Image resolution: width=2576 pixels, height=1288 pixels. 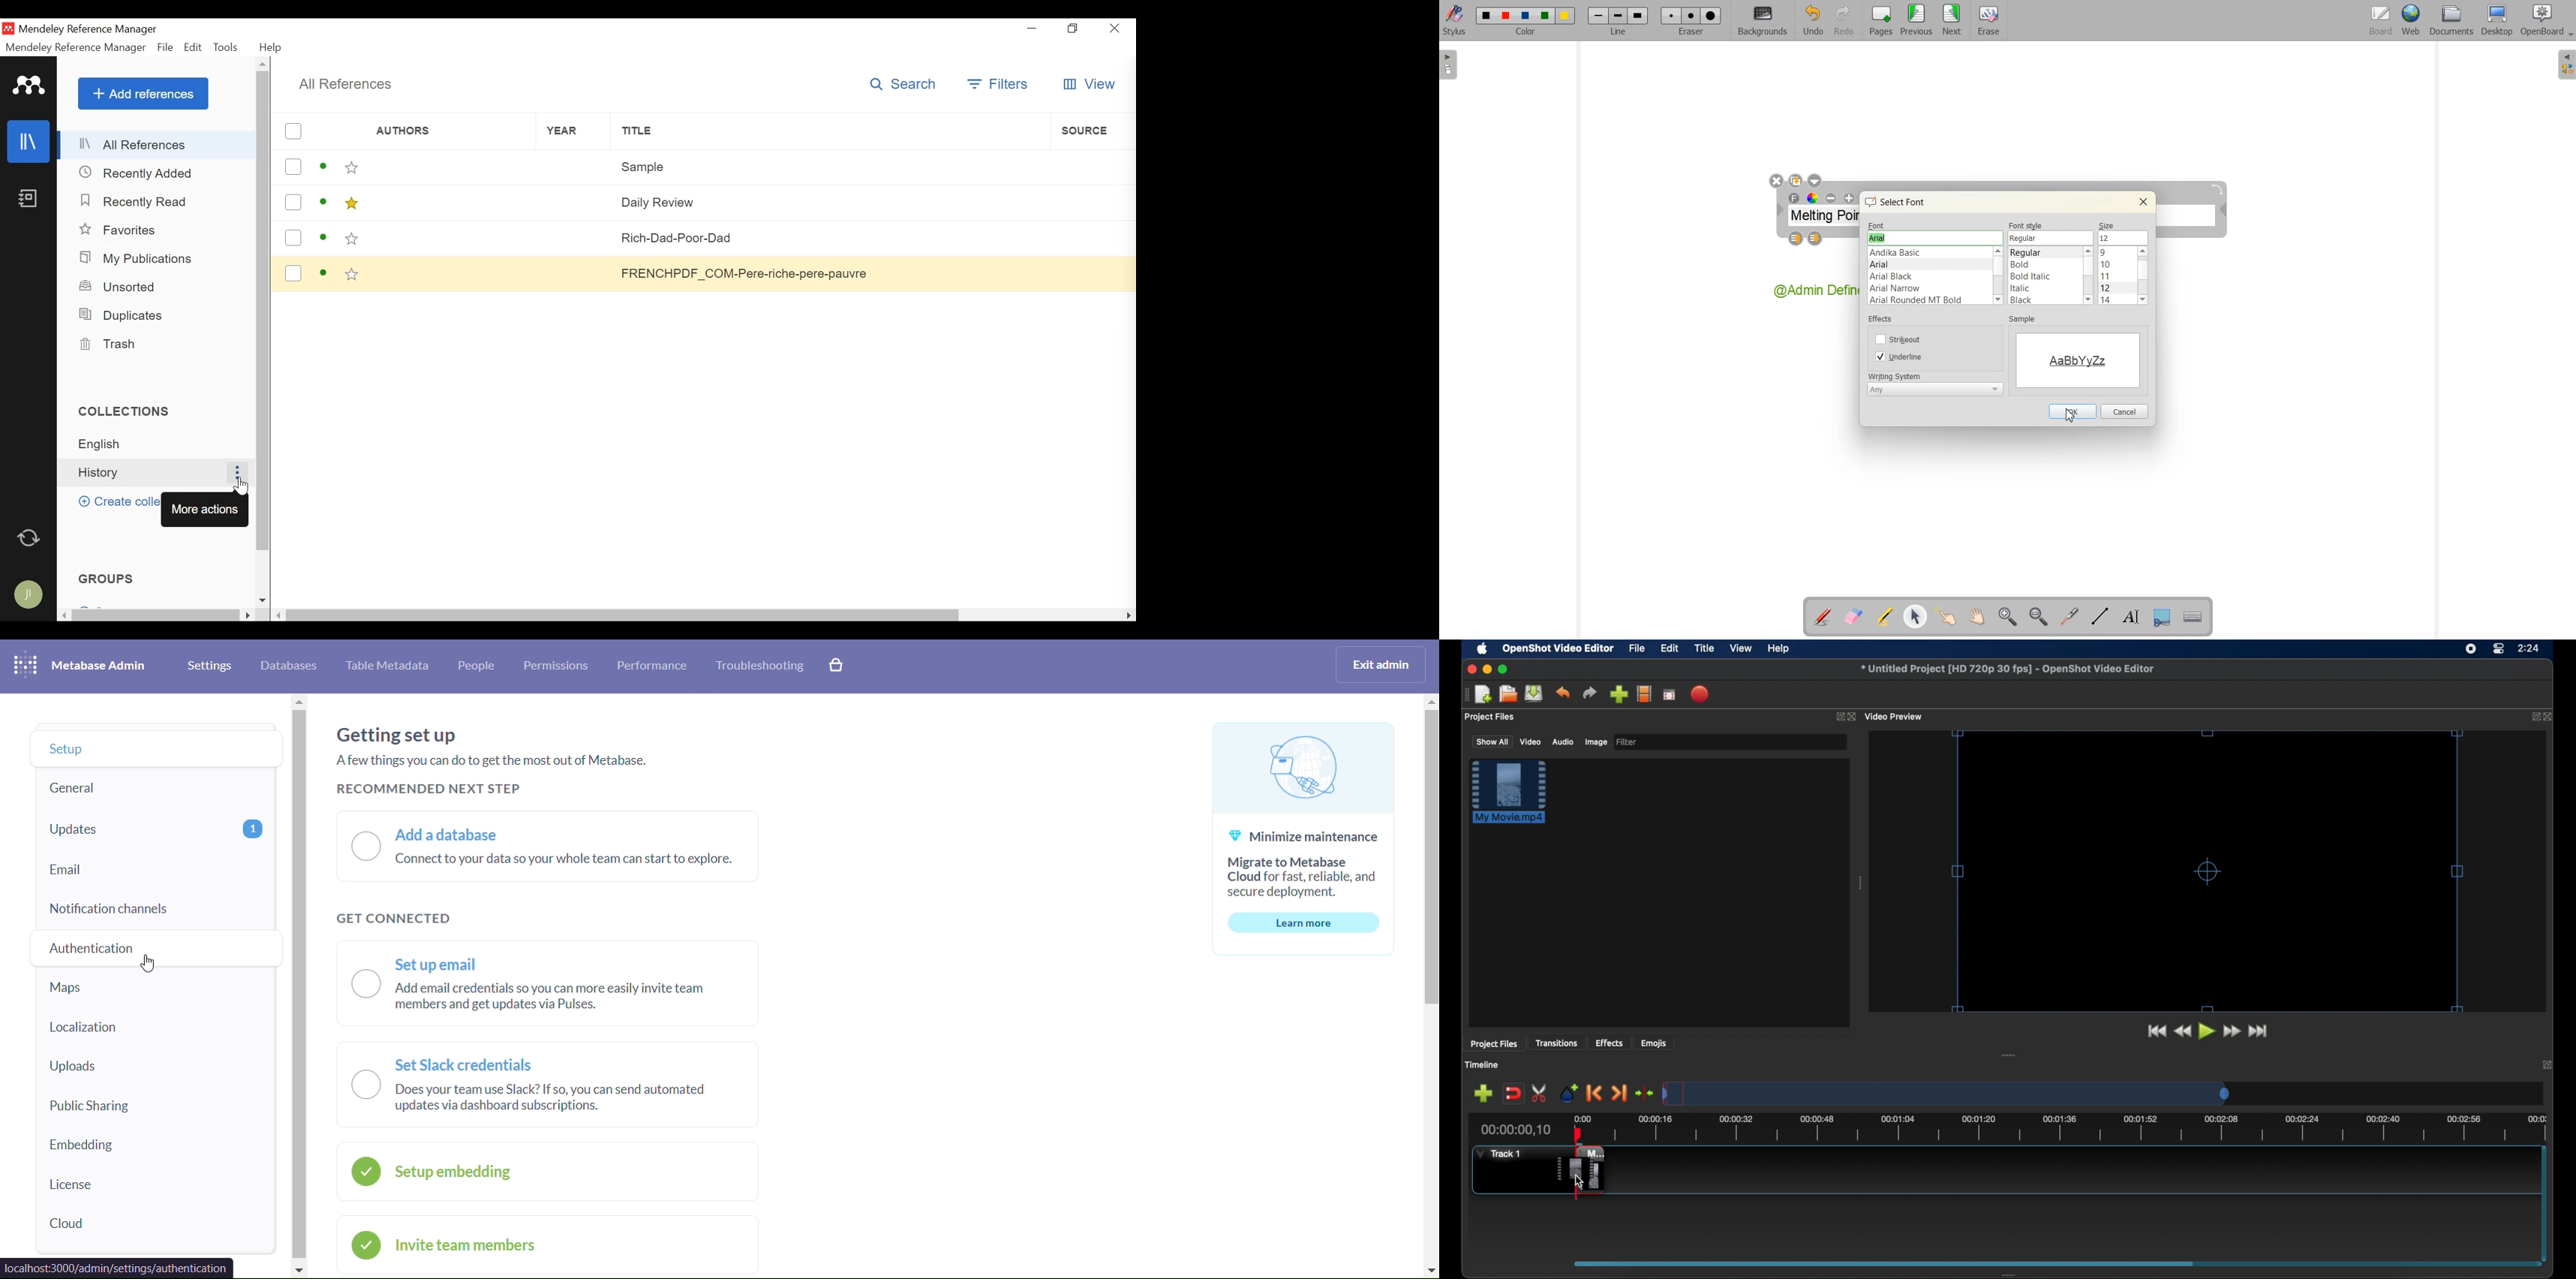 I want to click on get connected, so click(x=407, y=917).